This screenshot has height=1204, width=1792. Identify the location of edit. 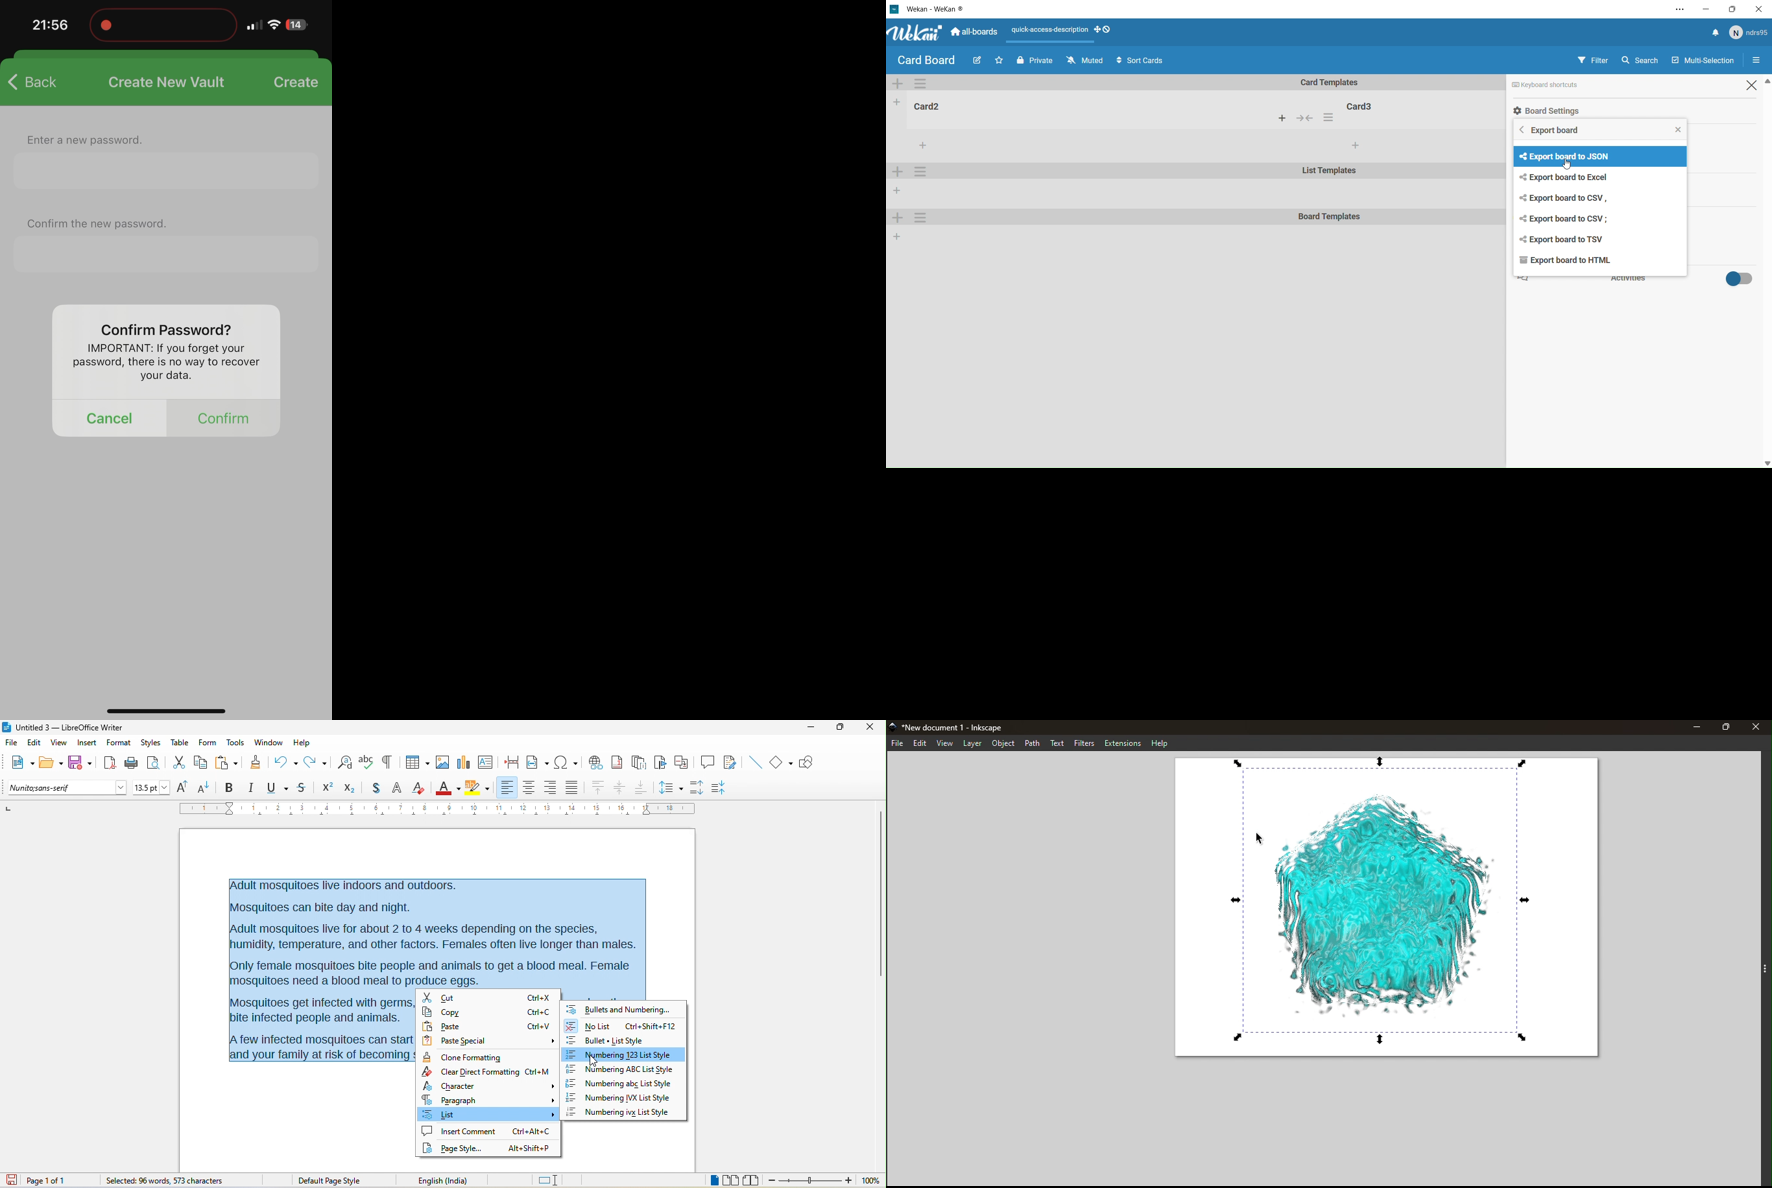
(32, 742).